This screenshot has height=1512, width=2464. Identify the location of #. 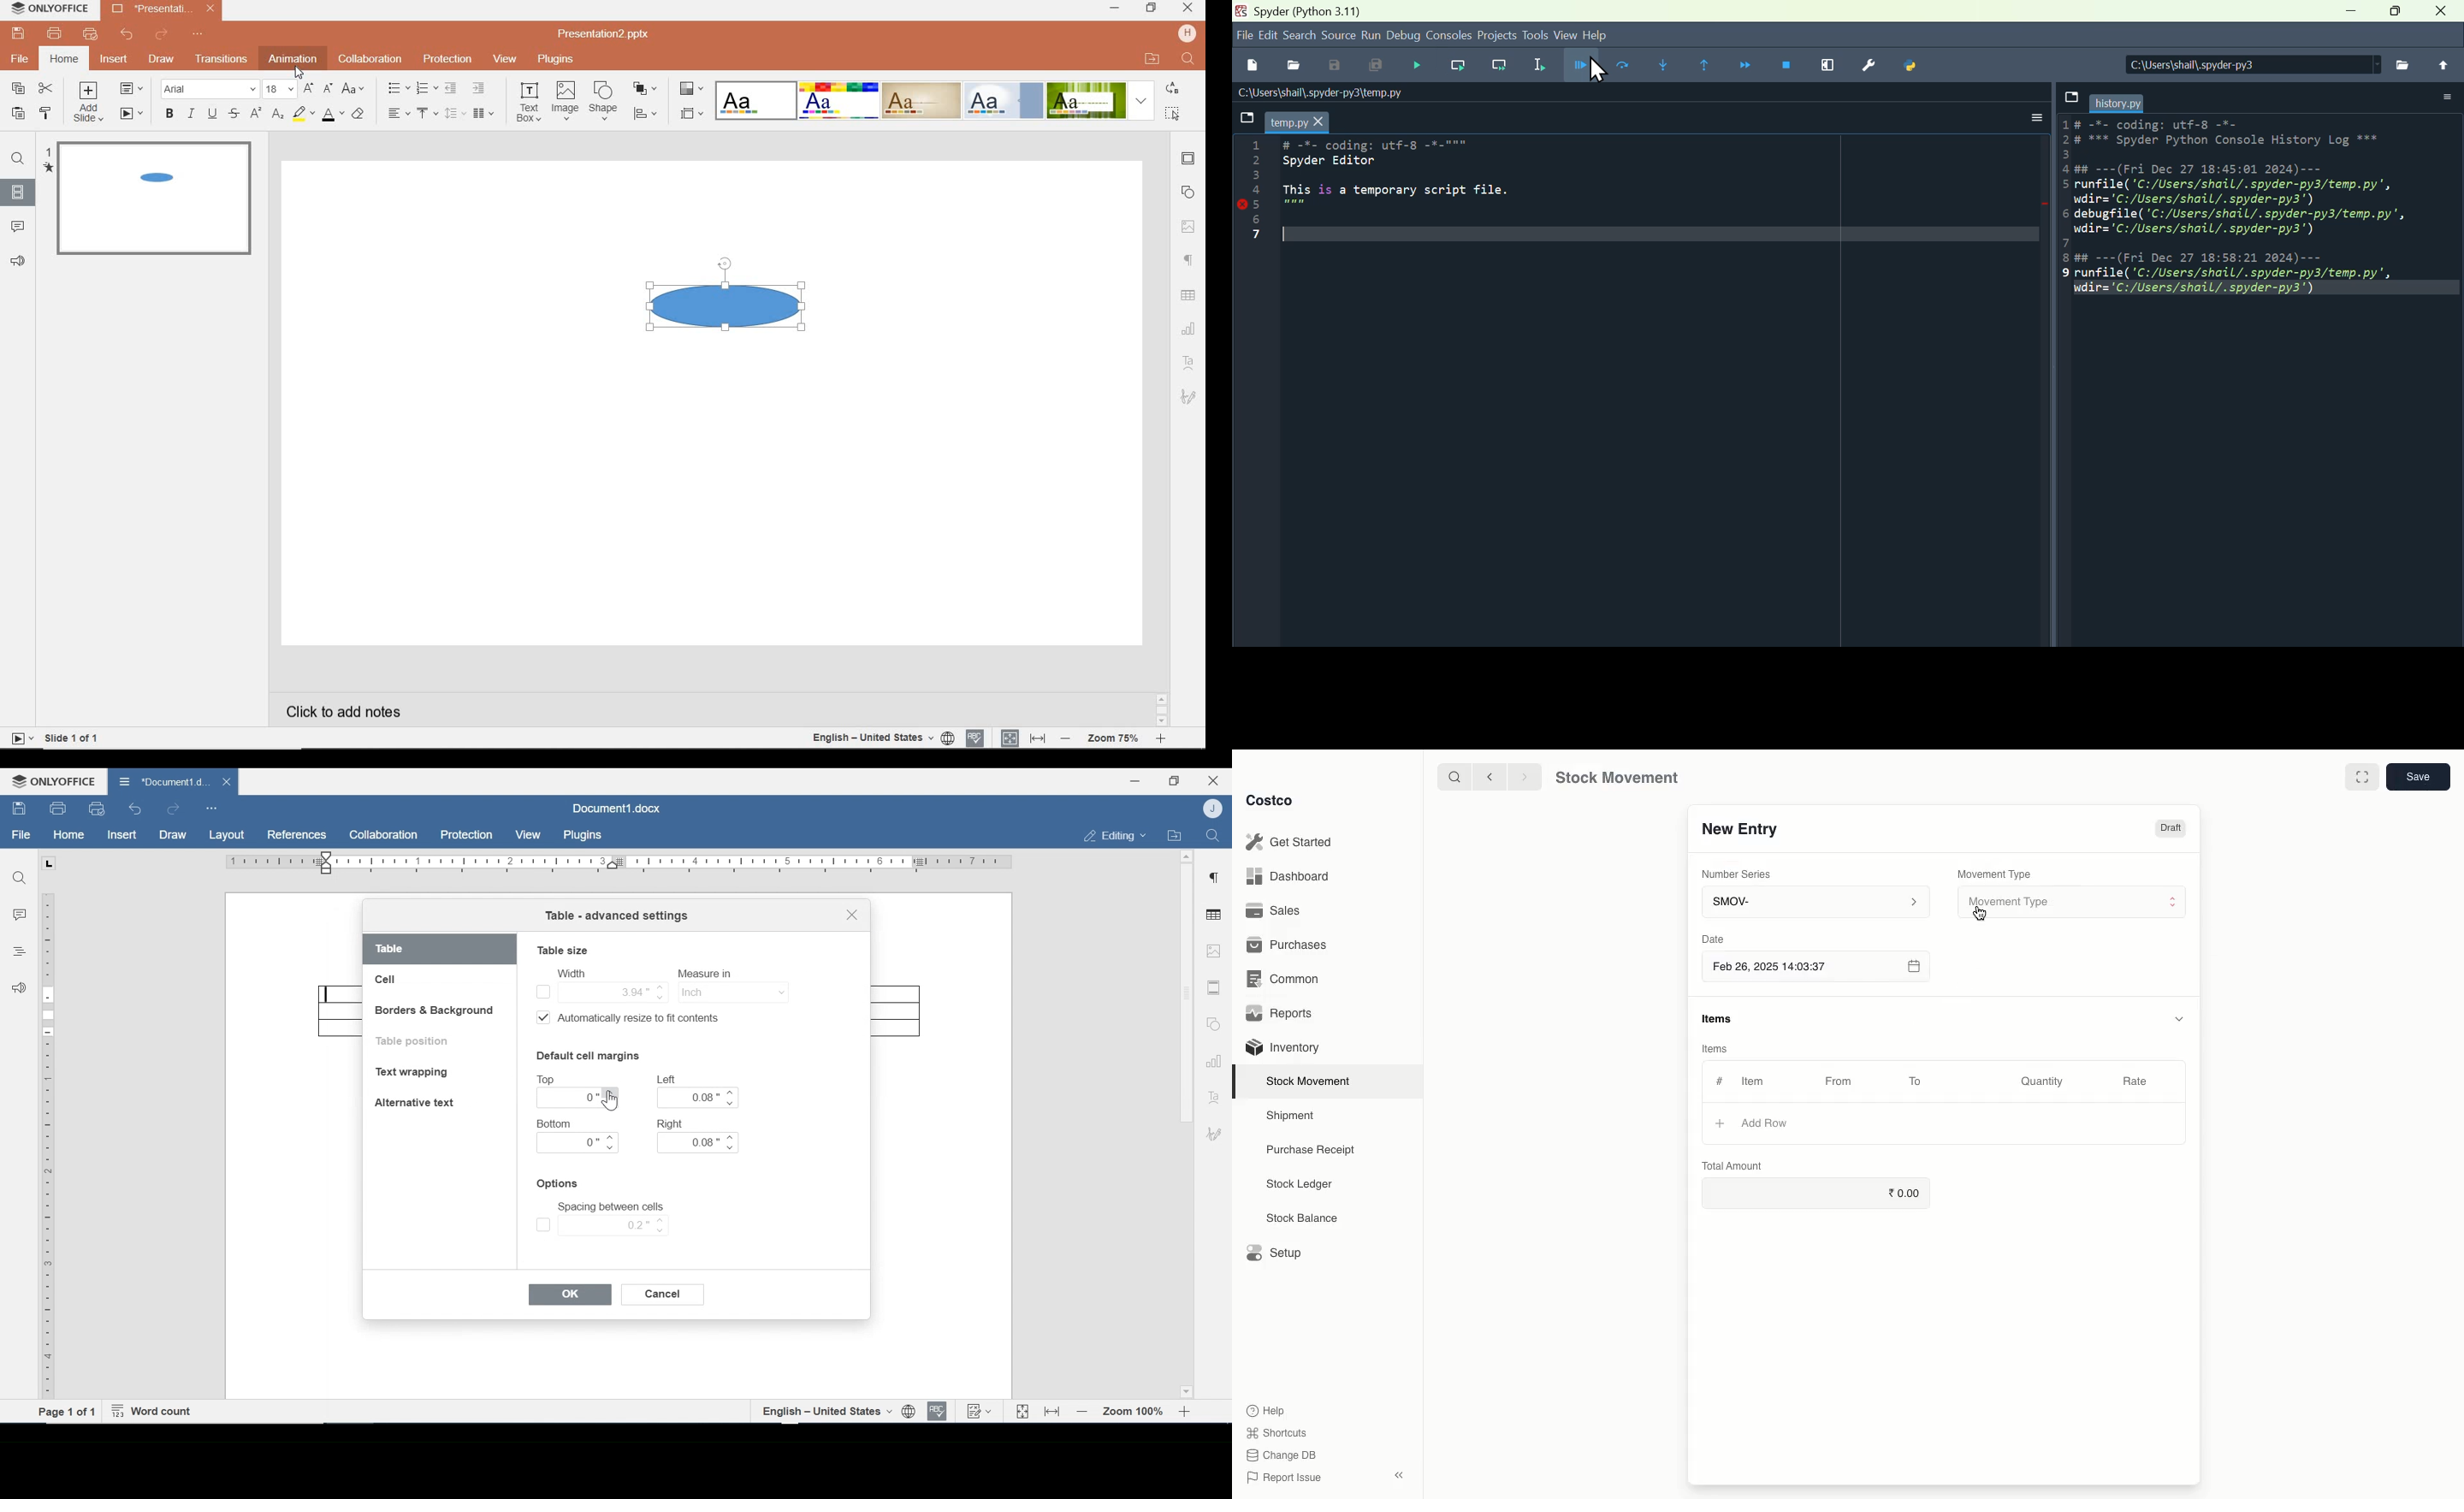
(1720, 1081).